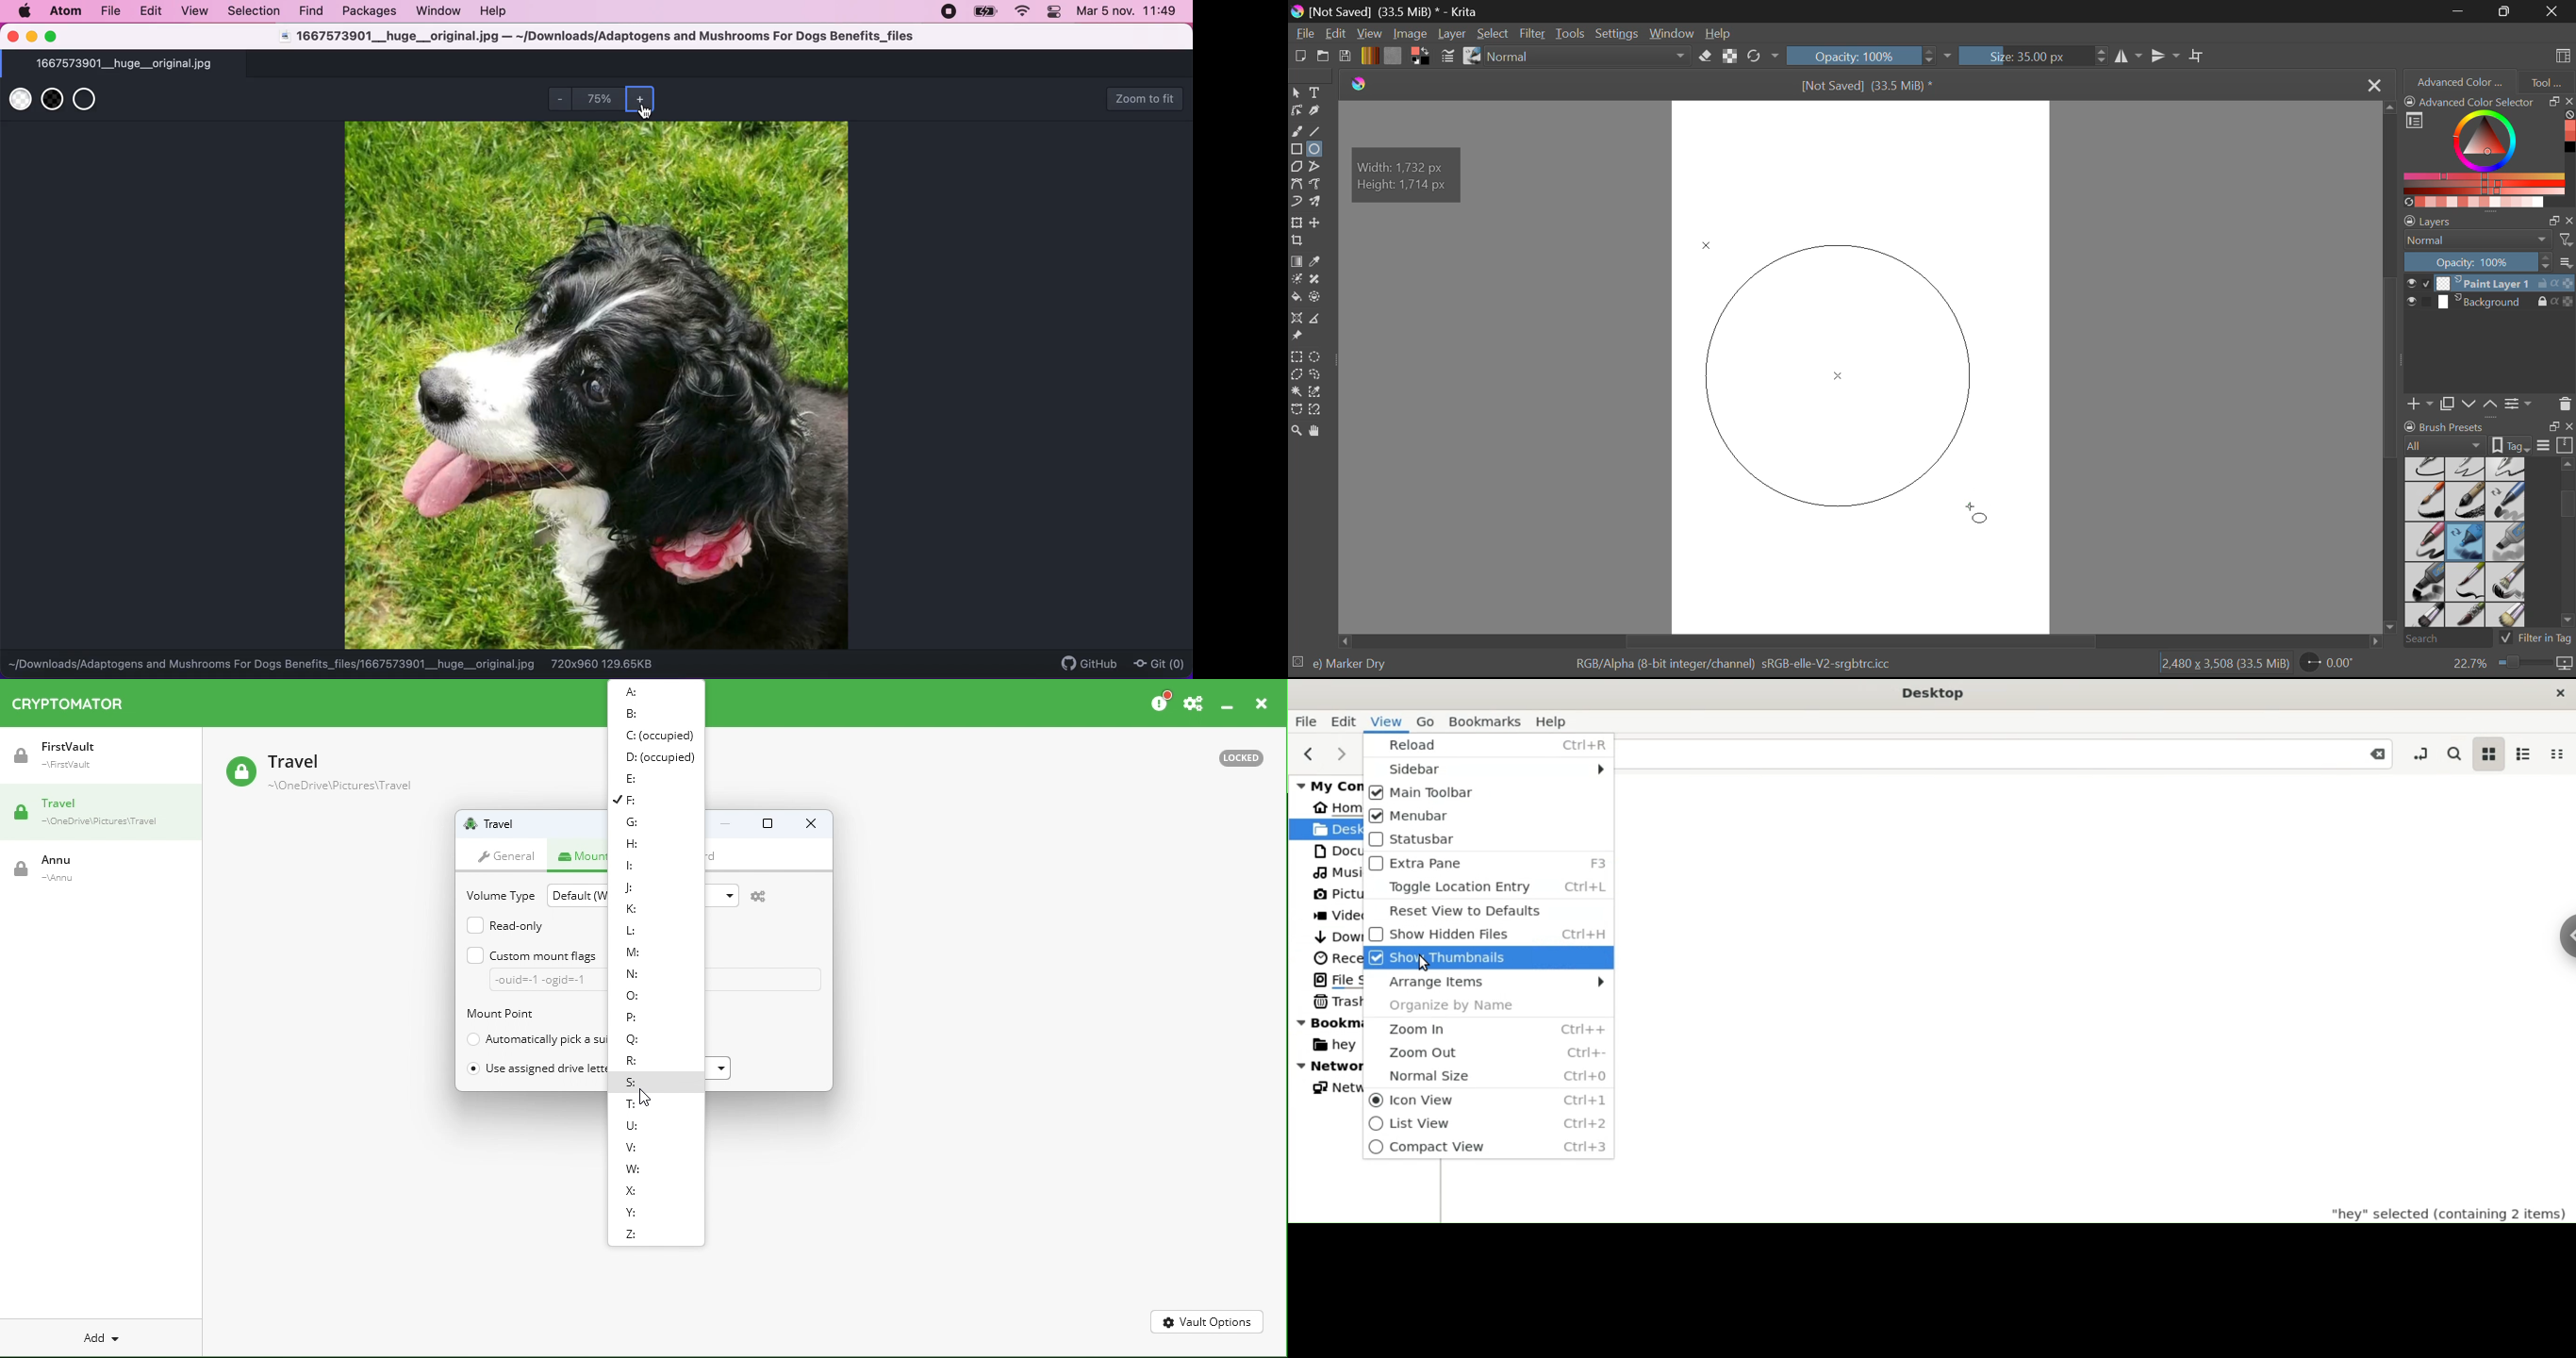 The width and height of the screenshot is (2576, 1372). I want to click on packages, so click(371, 11).